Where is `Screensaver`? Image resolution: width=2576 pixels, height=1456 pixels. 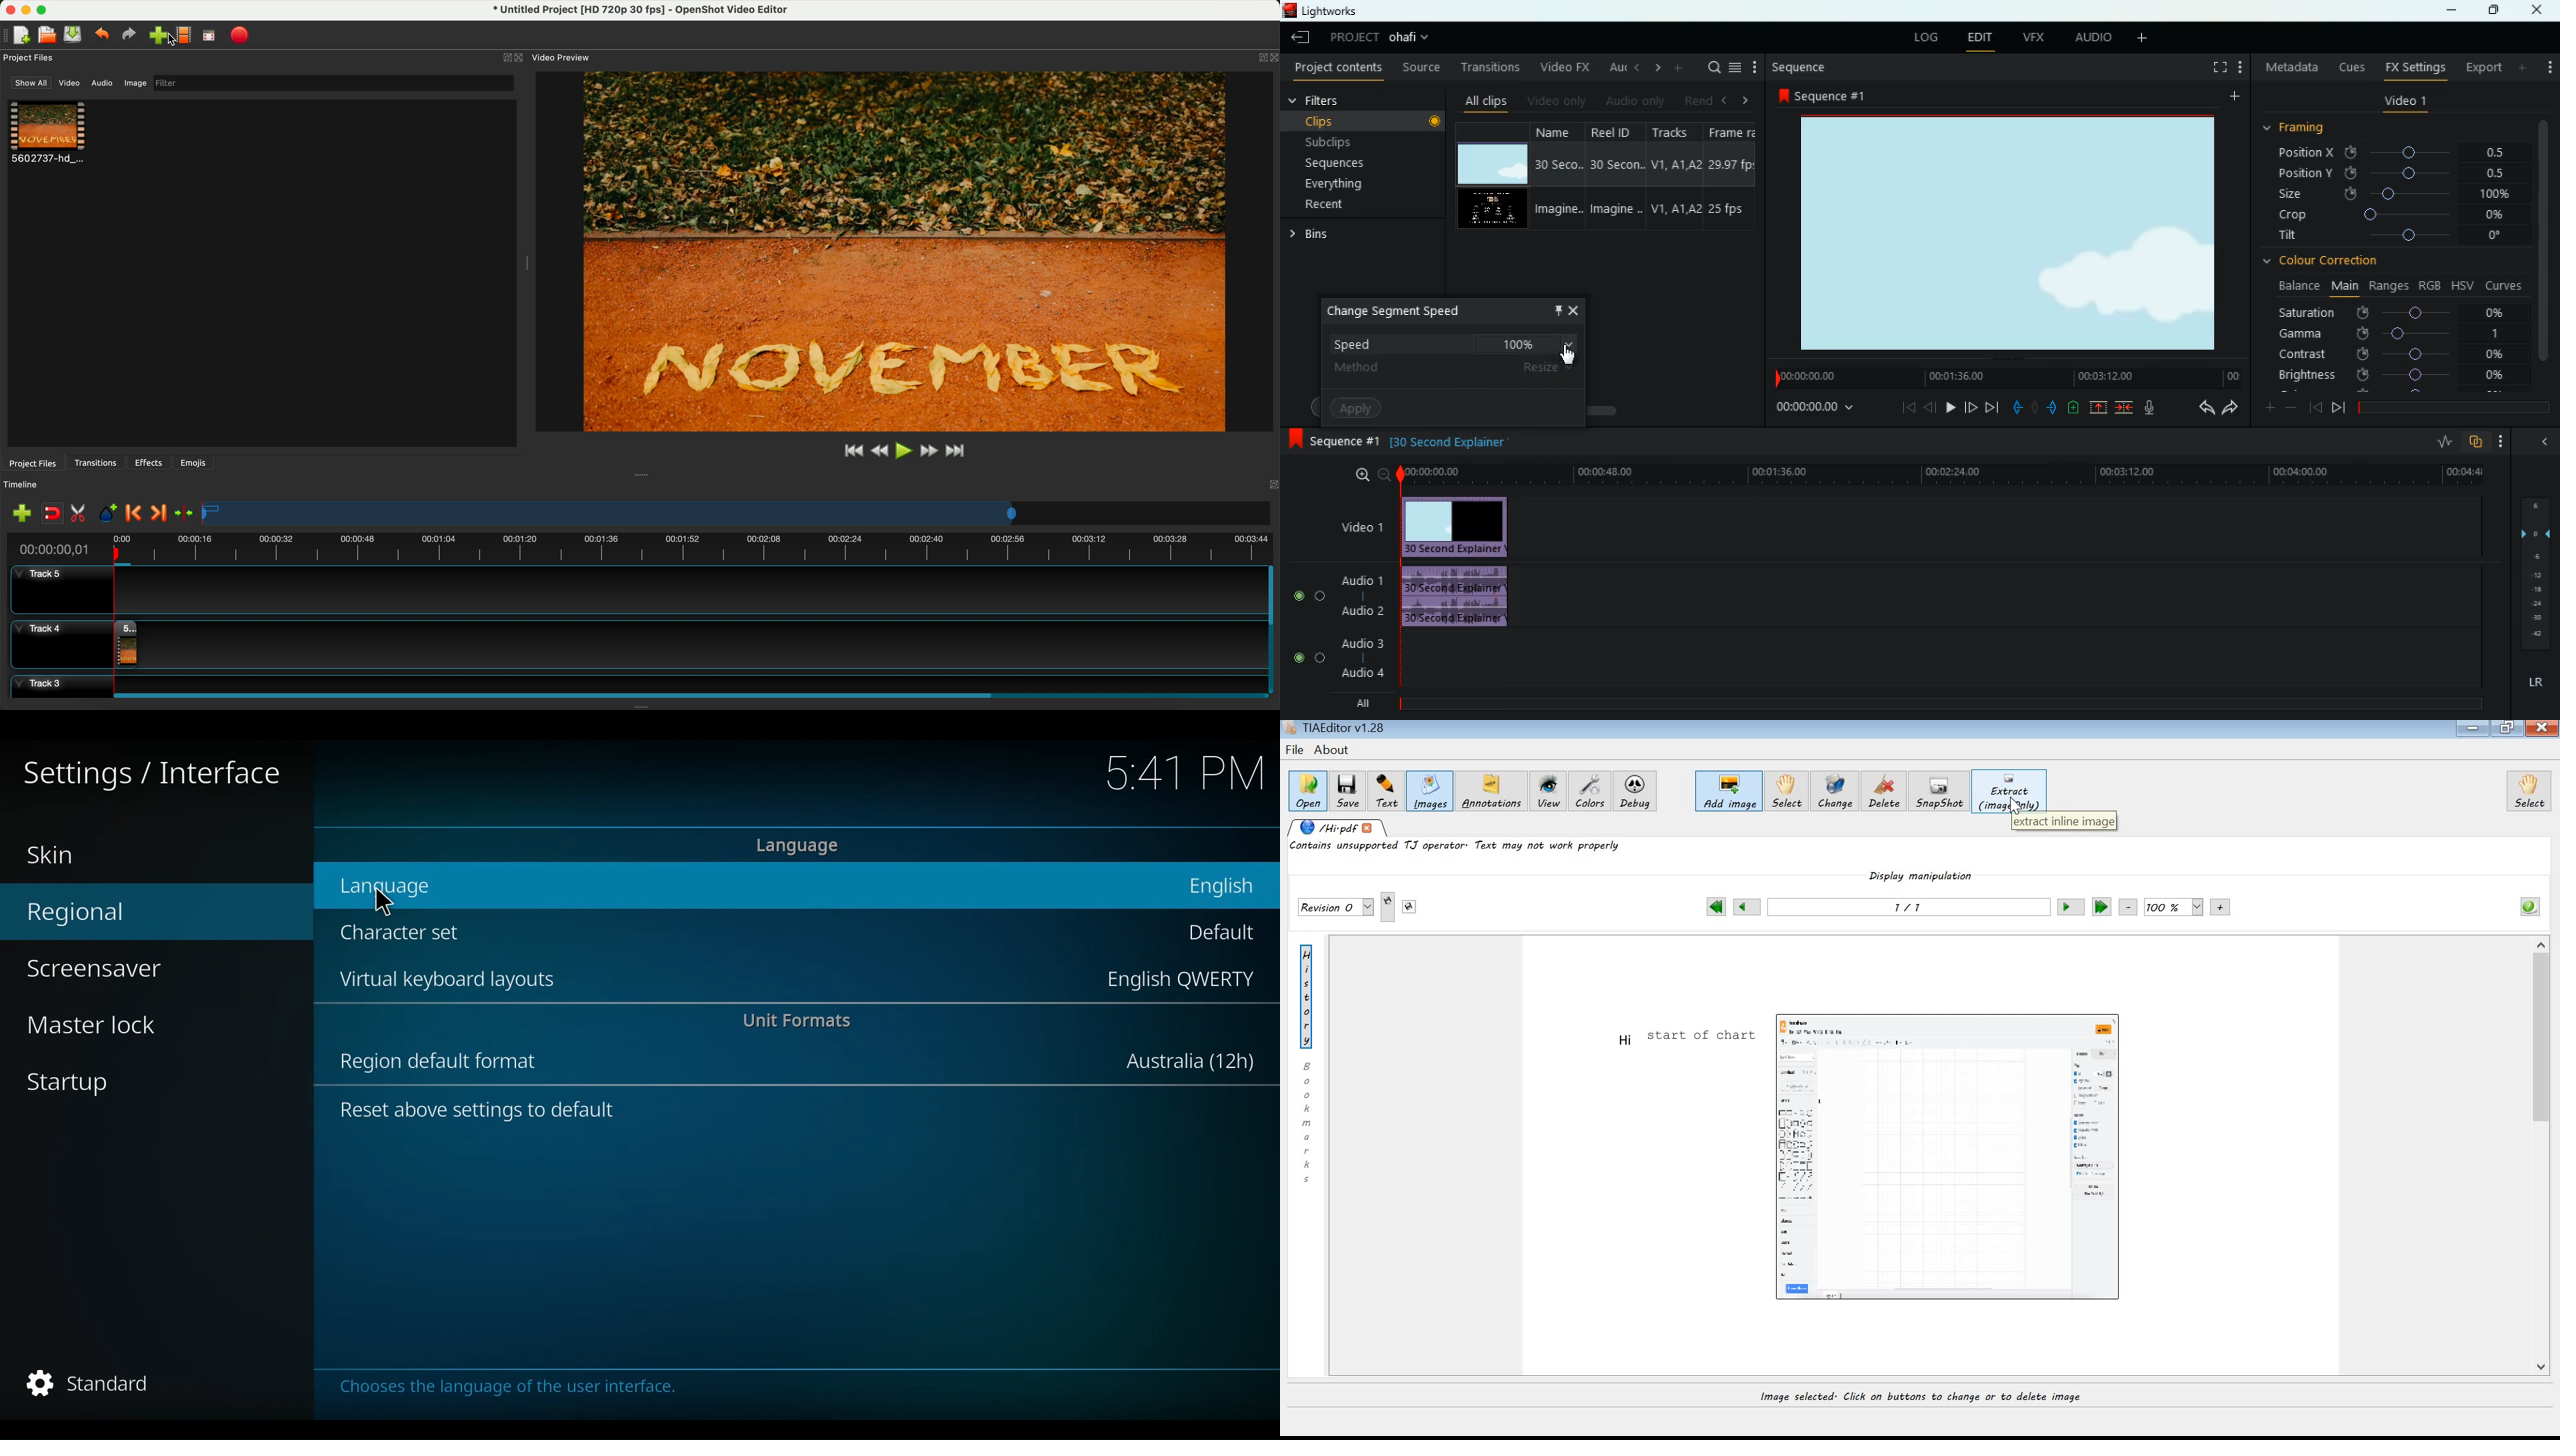 Screensaver is located at coordinates (94, 971).